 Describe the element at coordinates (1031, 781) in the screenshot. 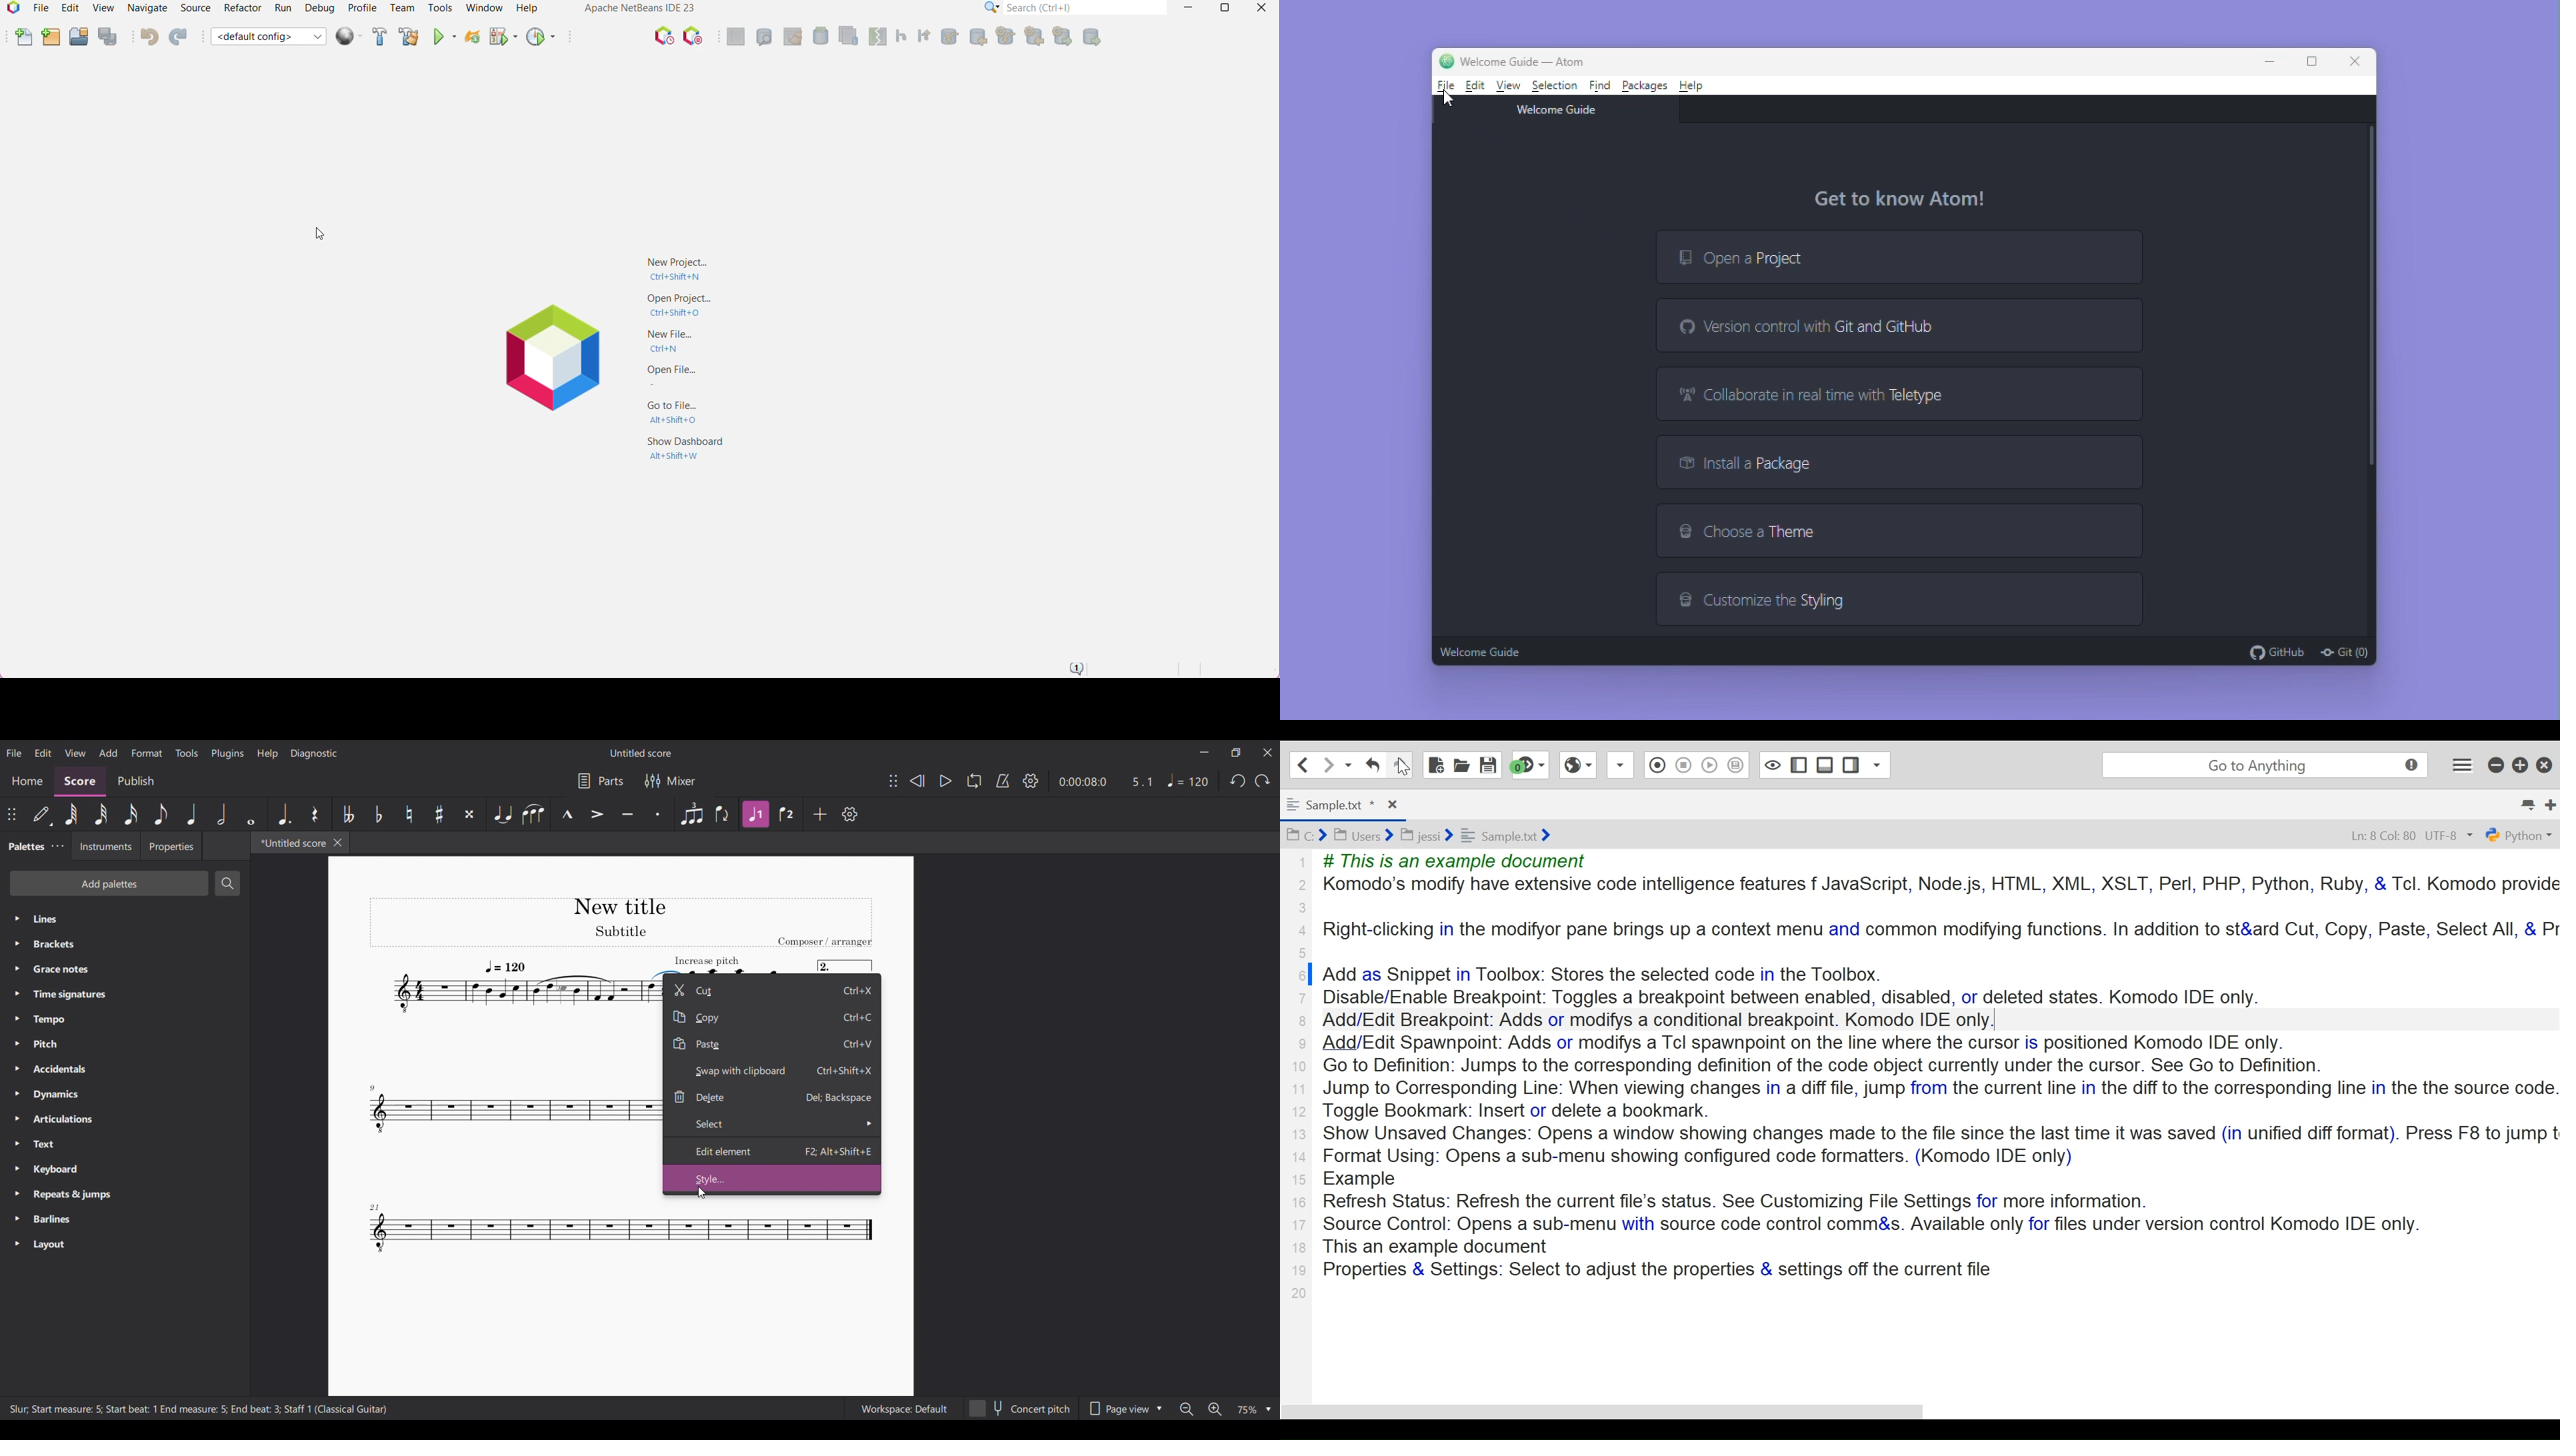

I see `Settings` at that location.